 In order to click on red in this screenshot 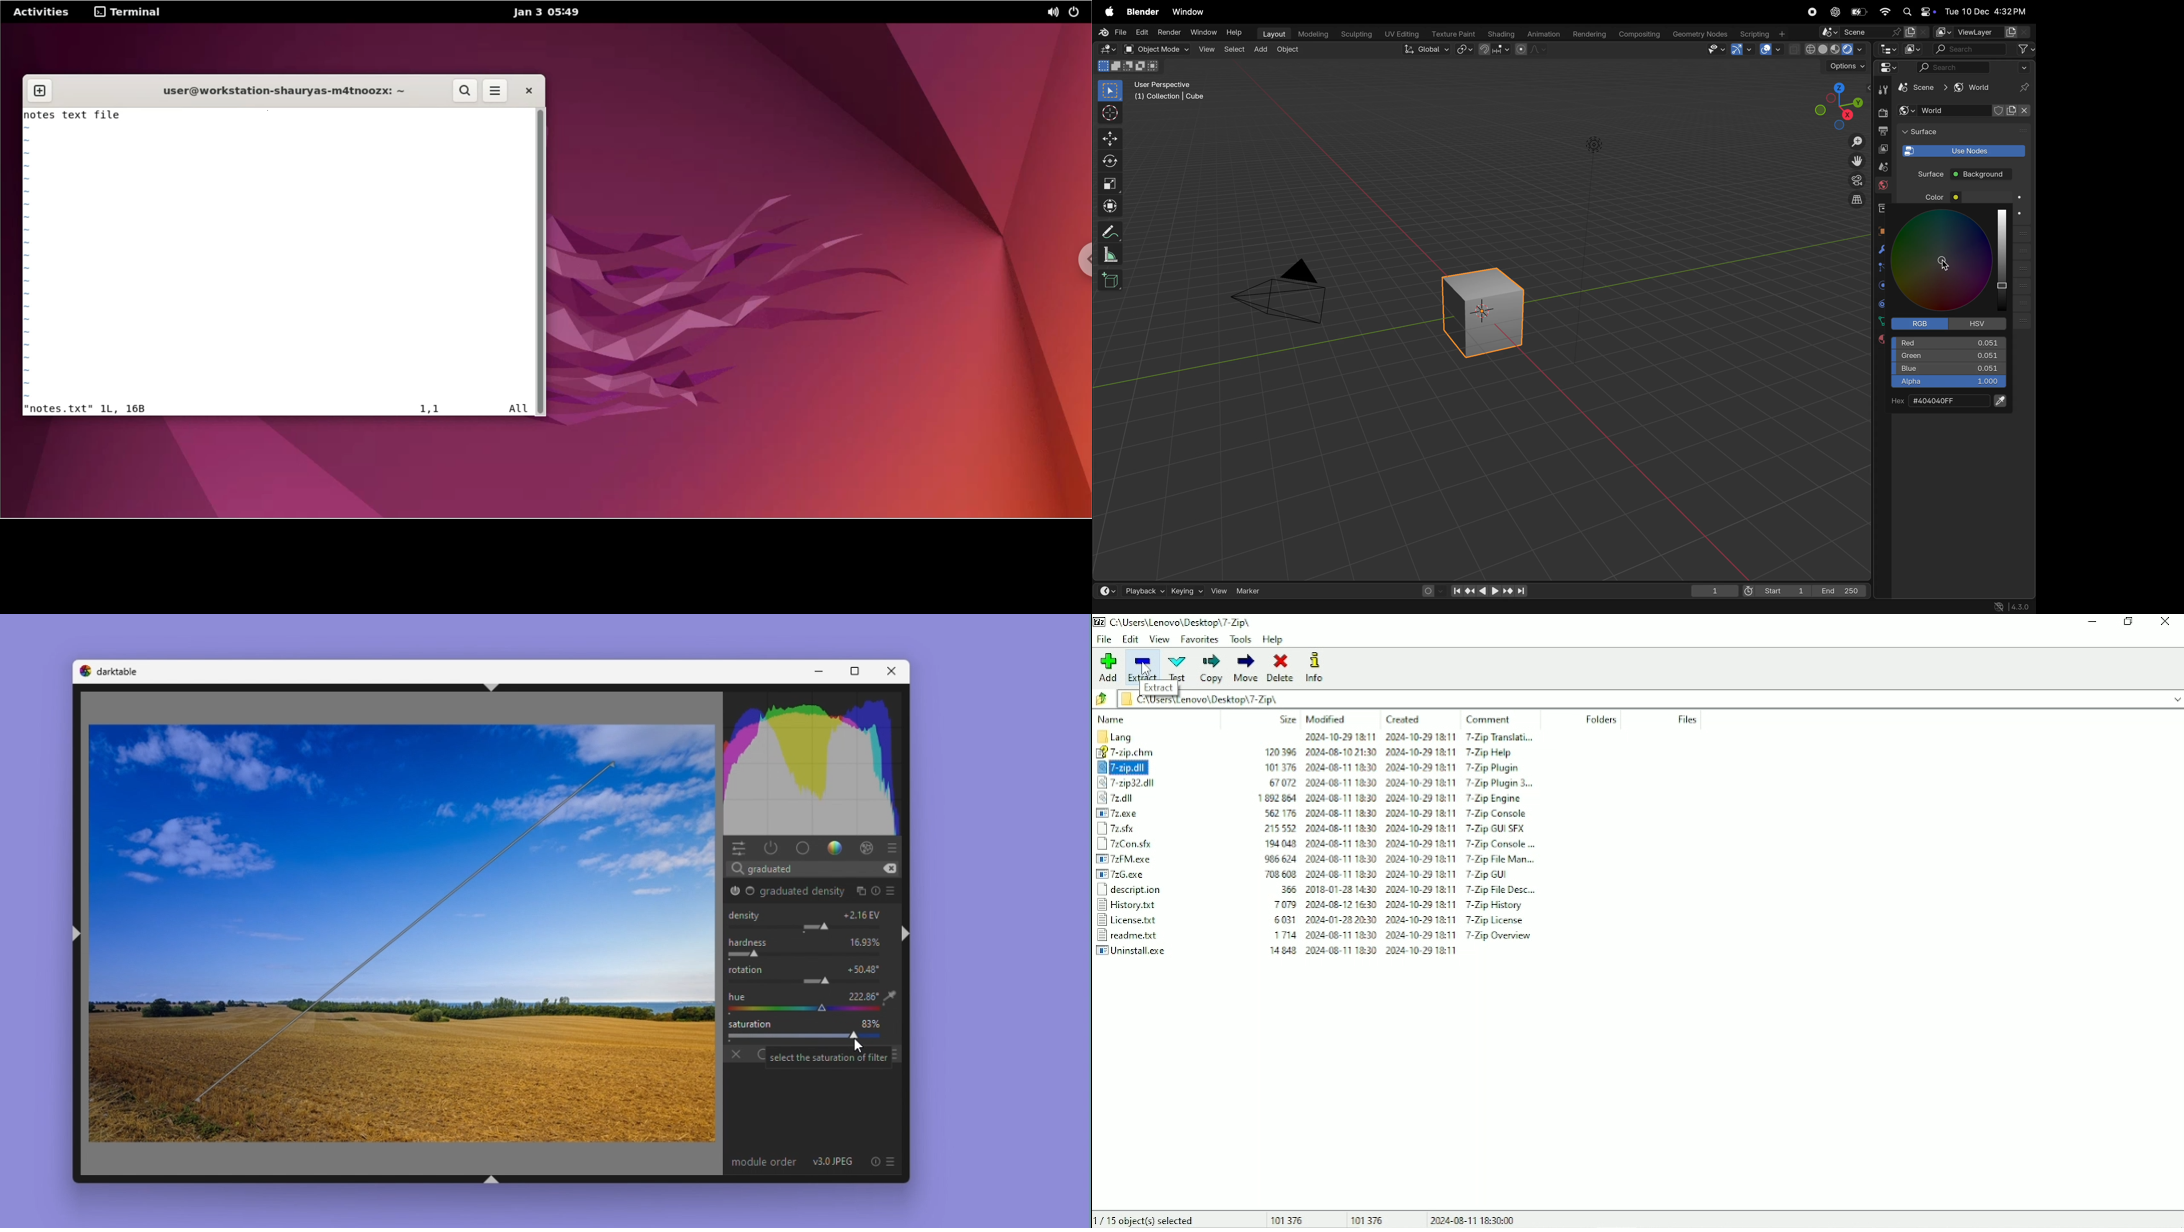, I will do `click(1950, 342)`.